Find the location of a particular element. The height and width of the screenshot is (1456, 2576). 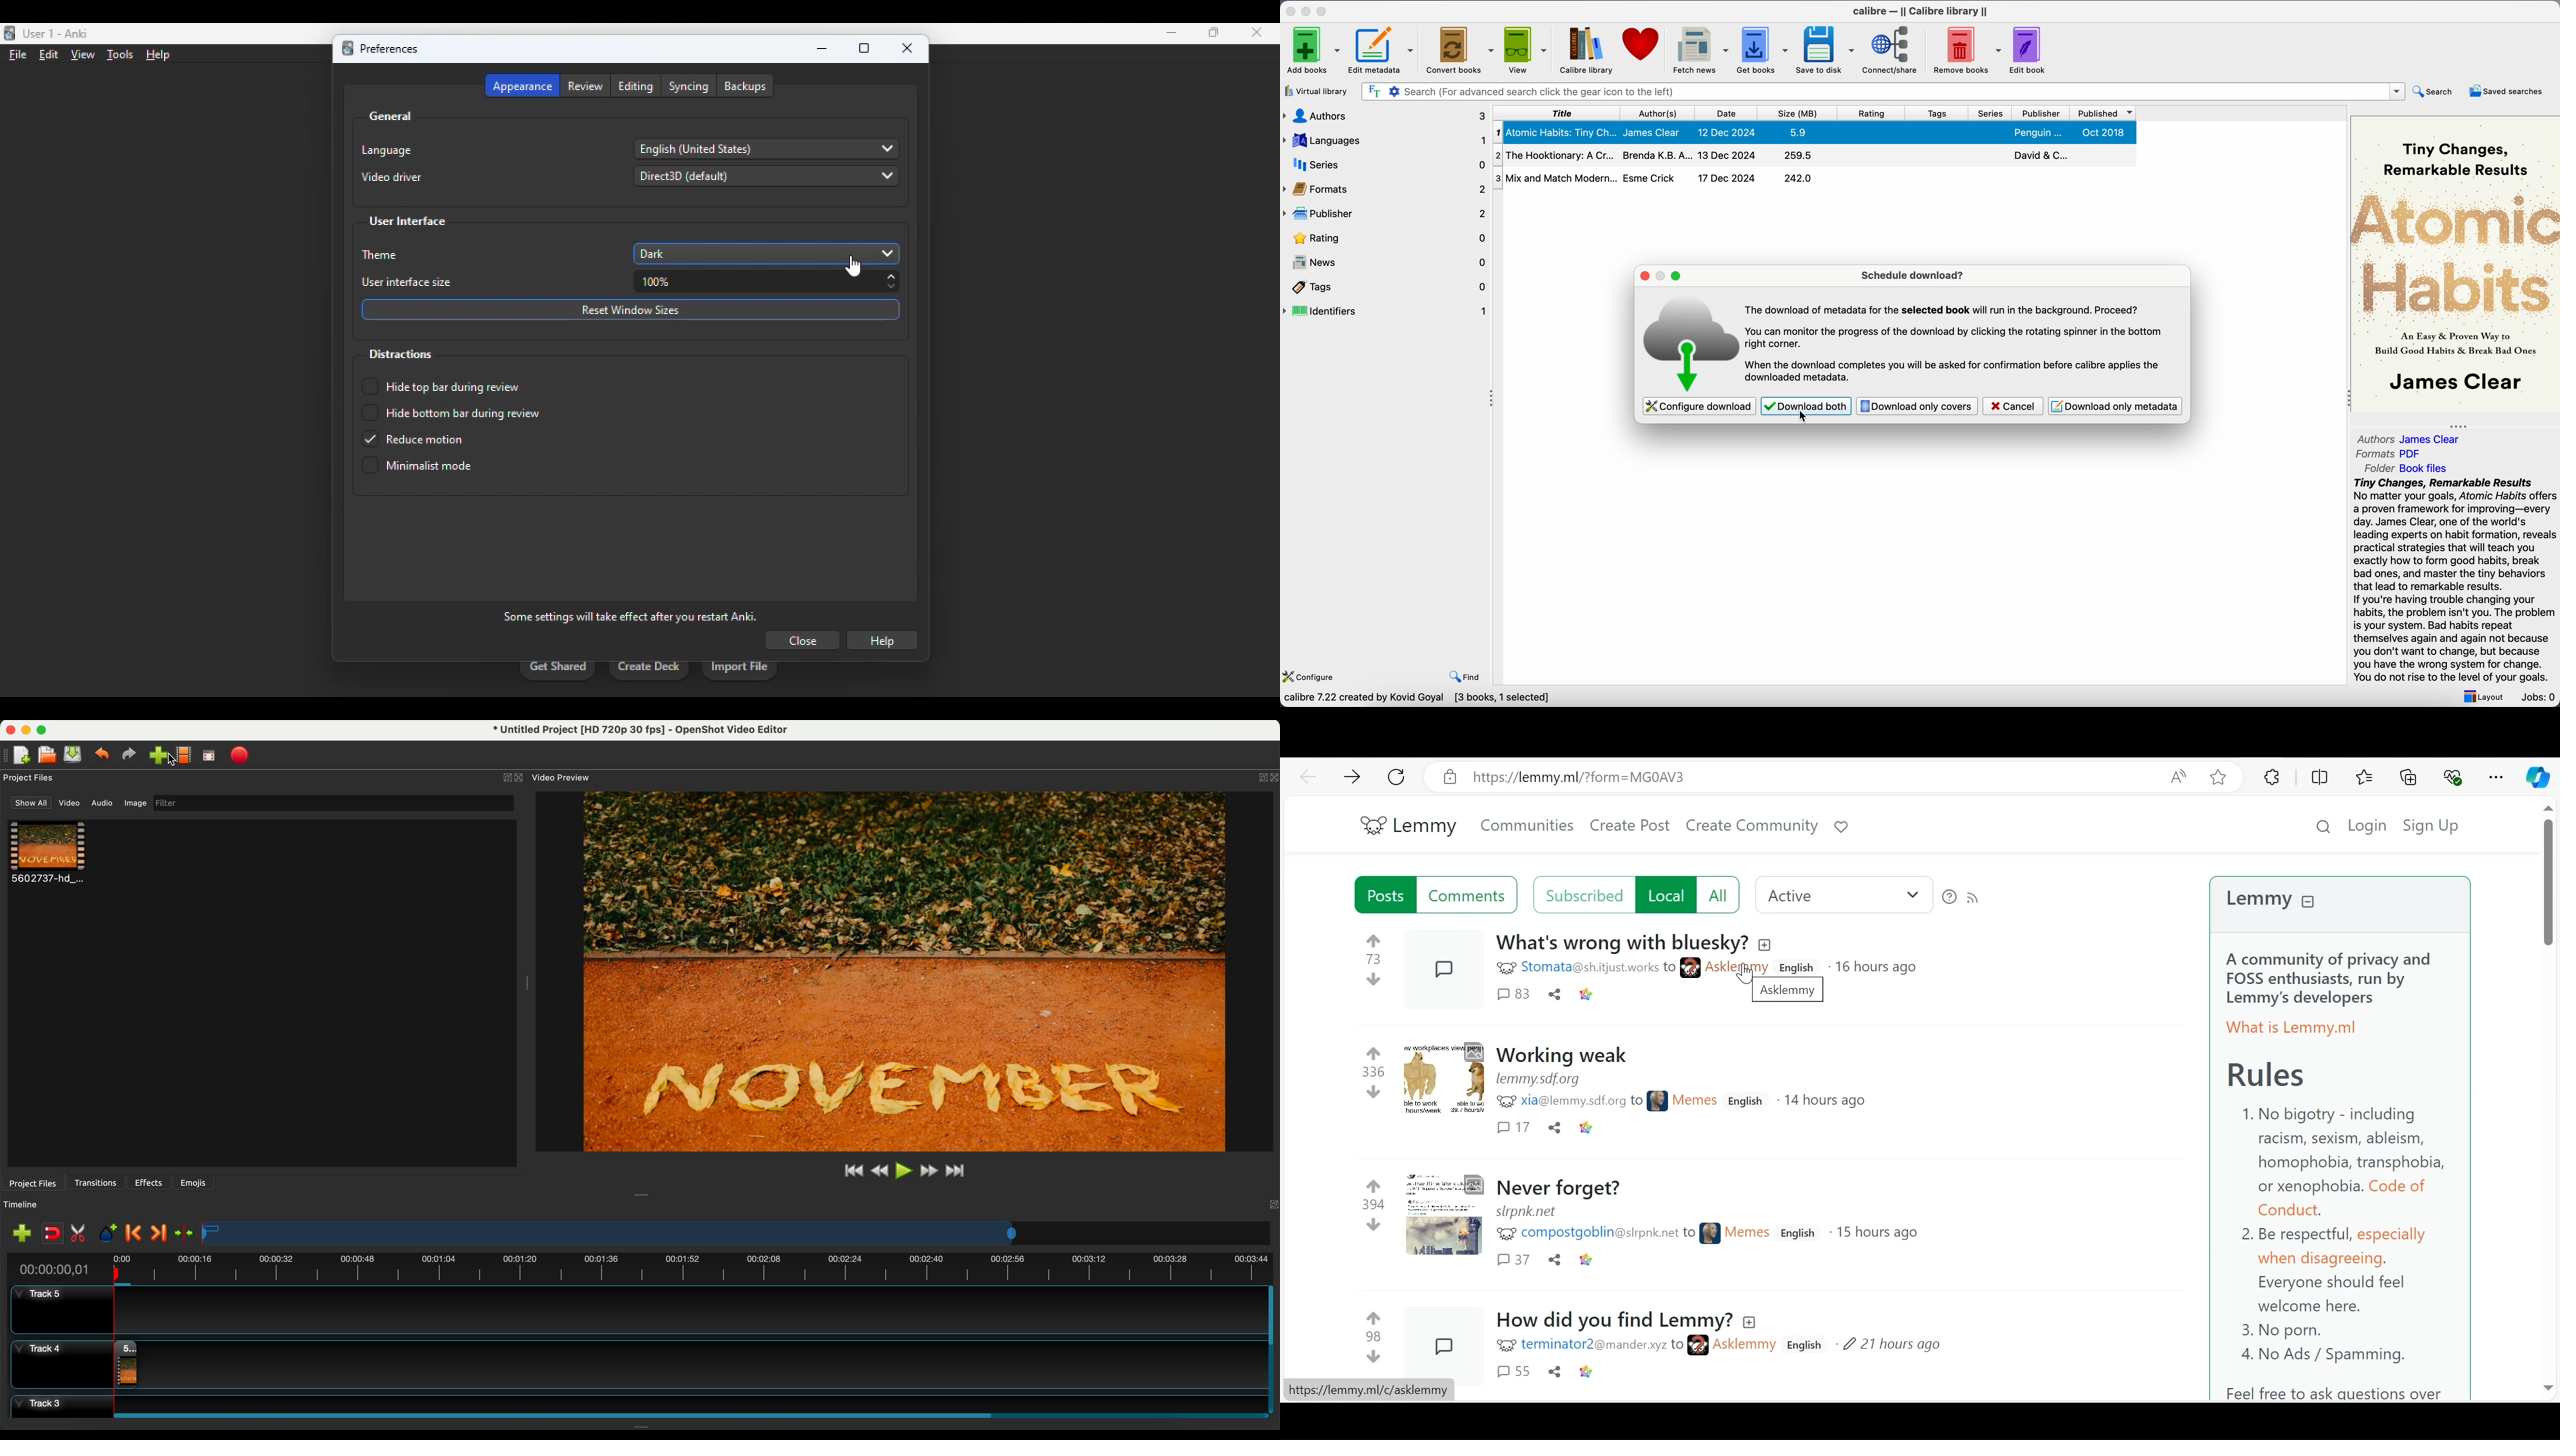

259.5 is located at coordinates (1800, 156).